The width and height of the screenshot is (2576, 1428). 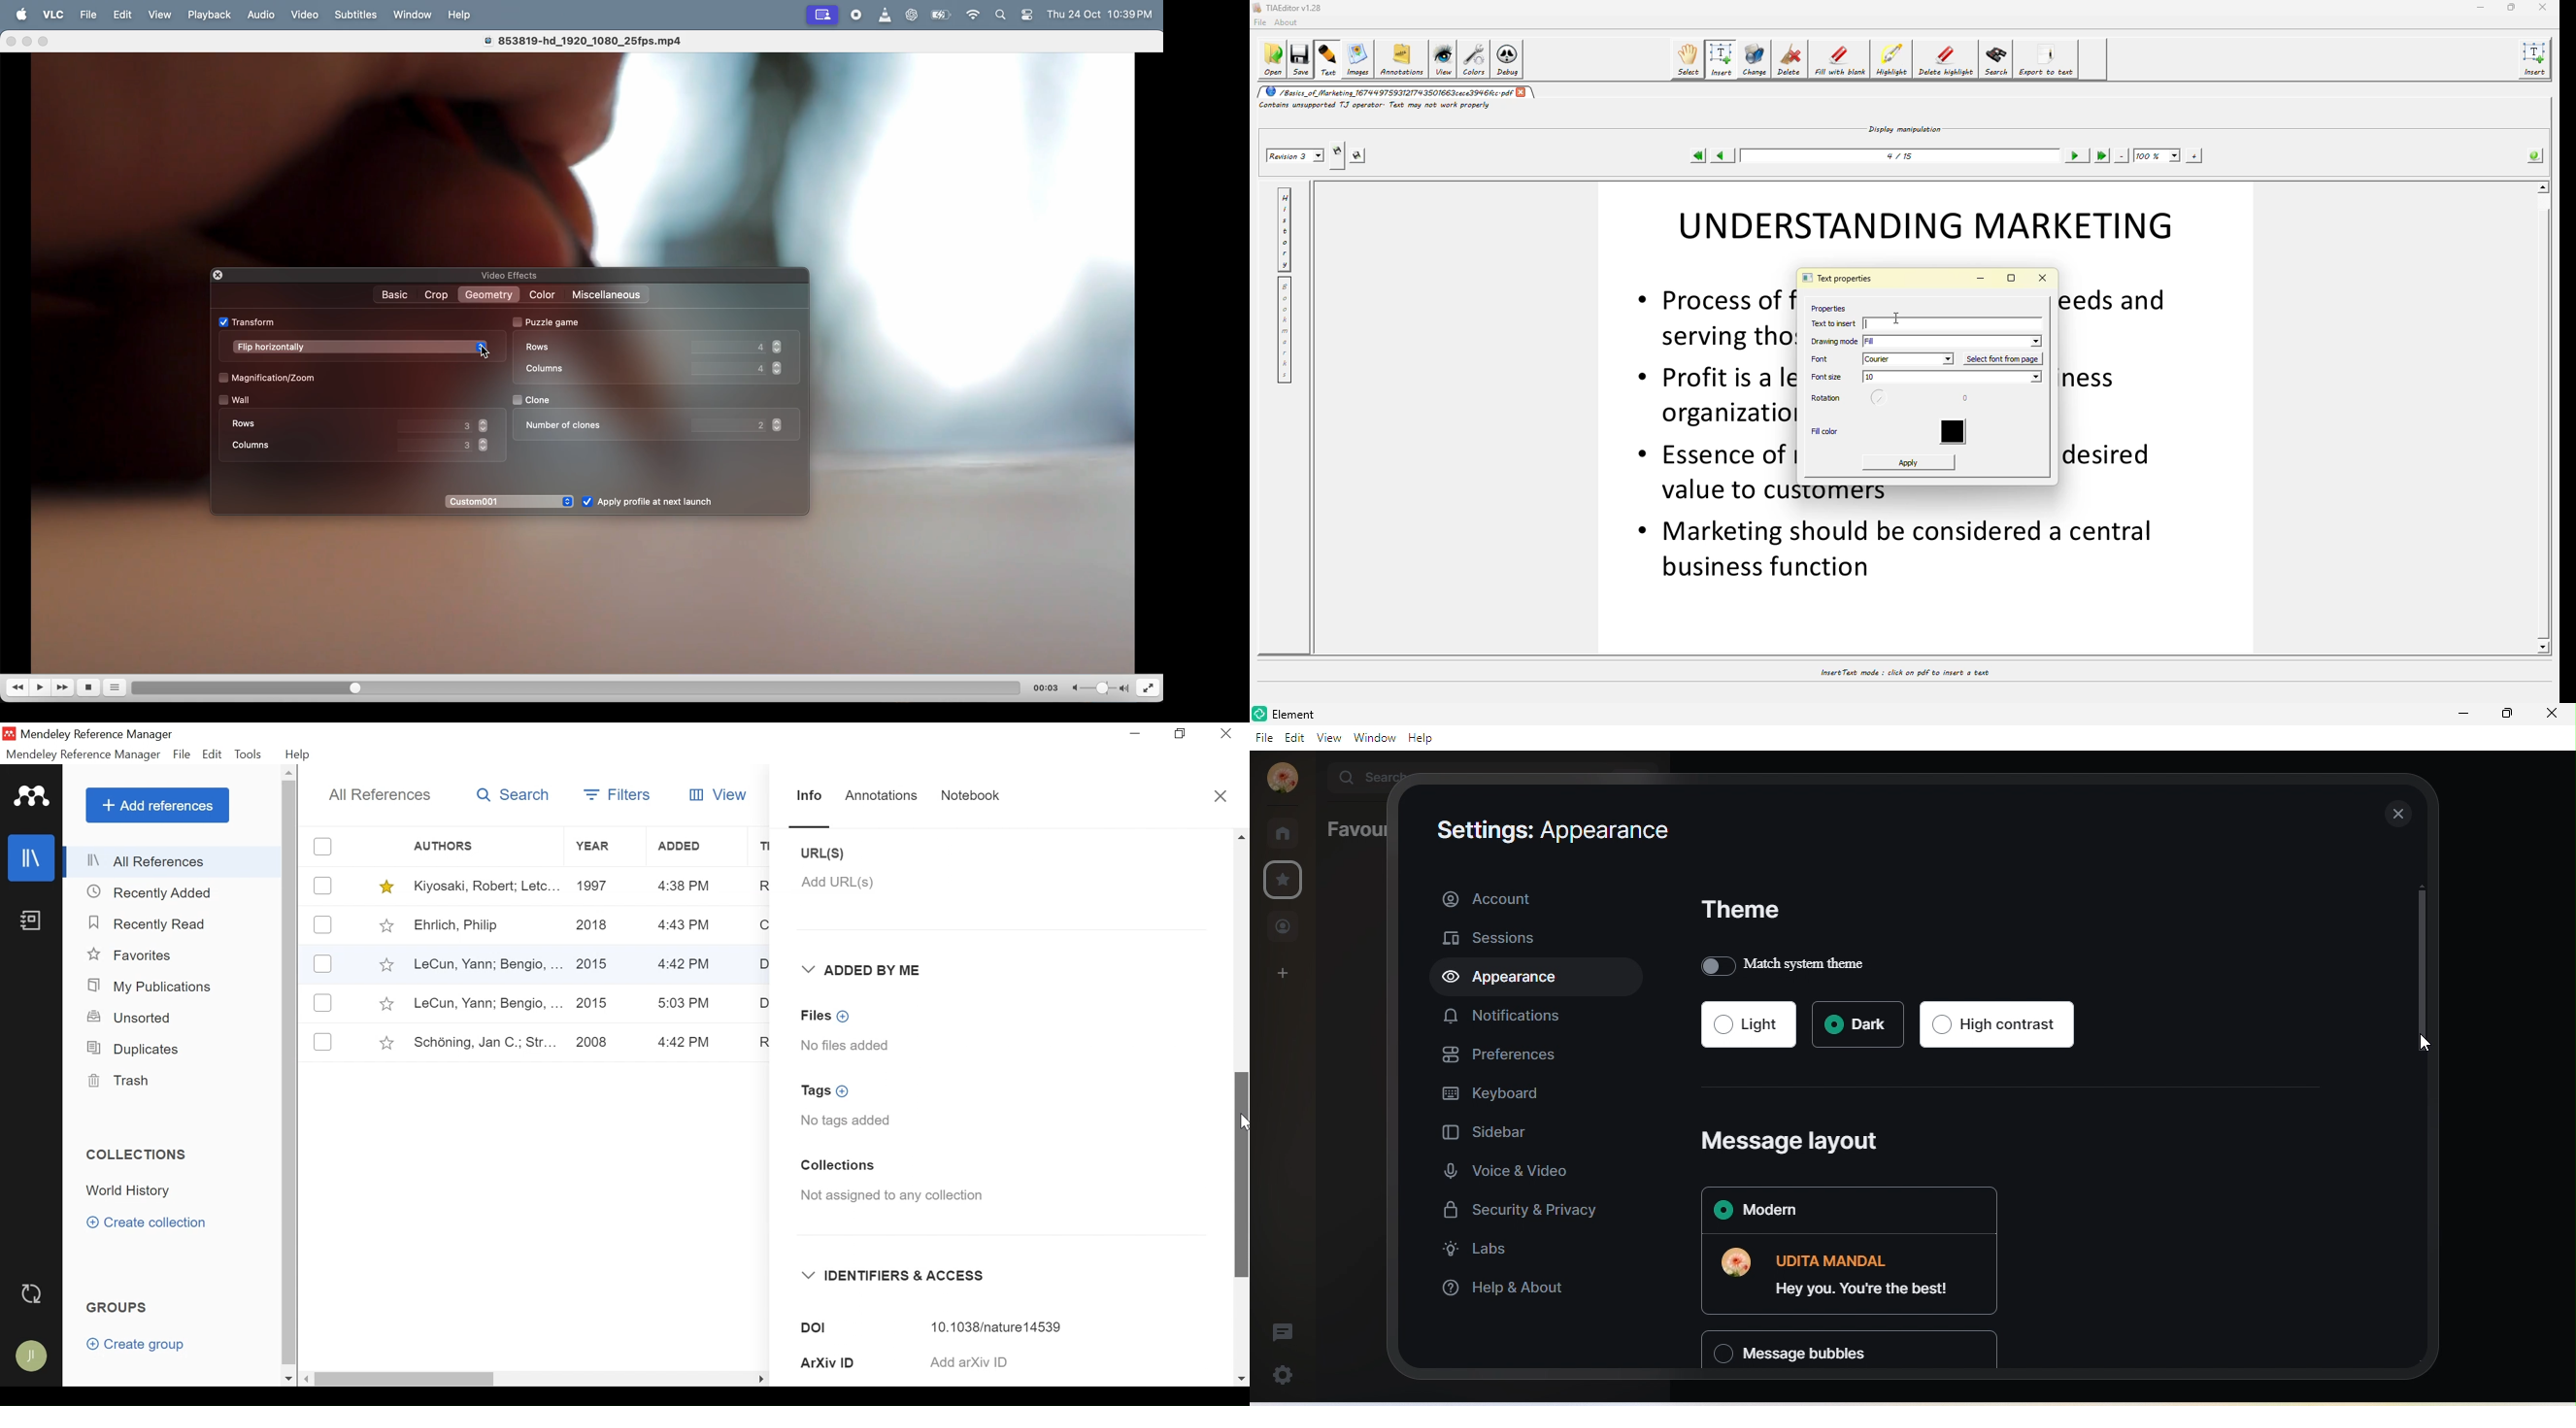 I want to click on File, so click(x=183, y=755).